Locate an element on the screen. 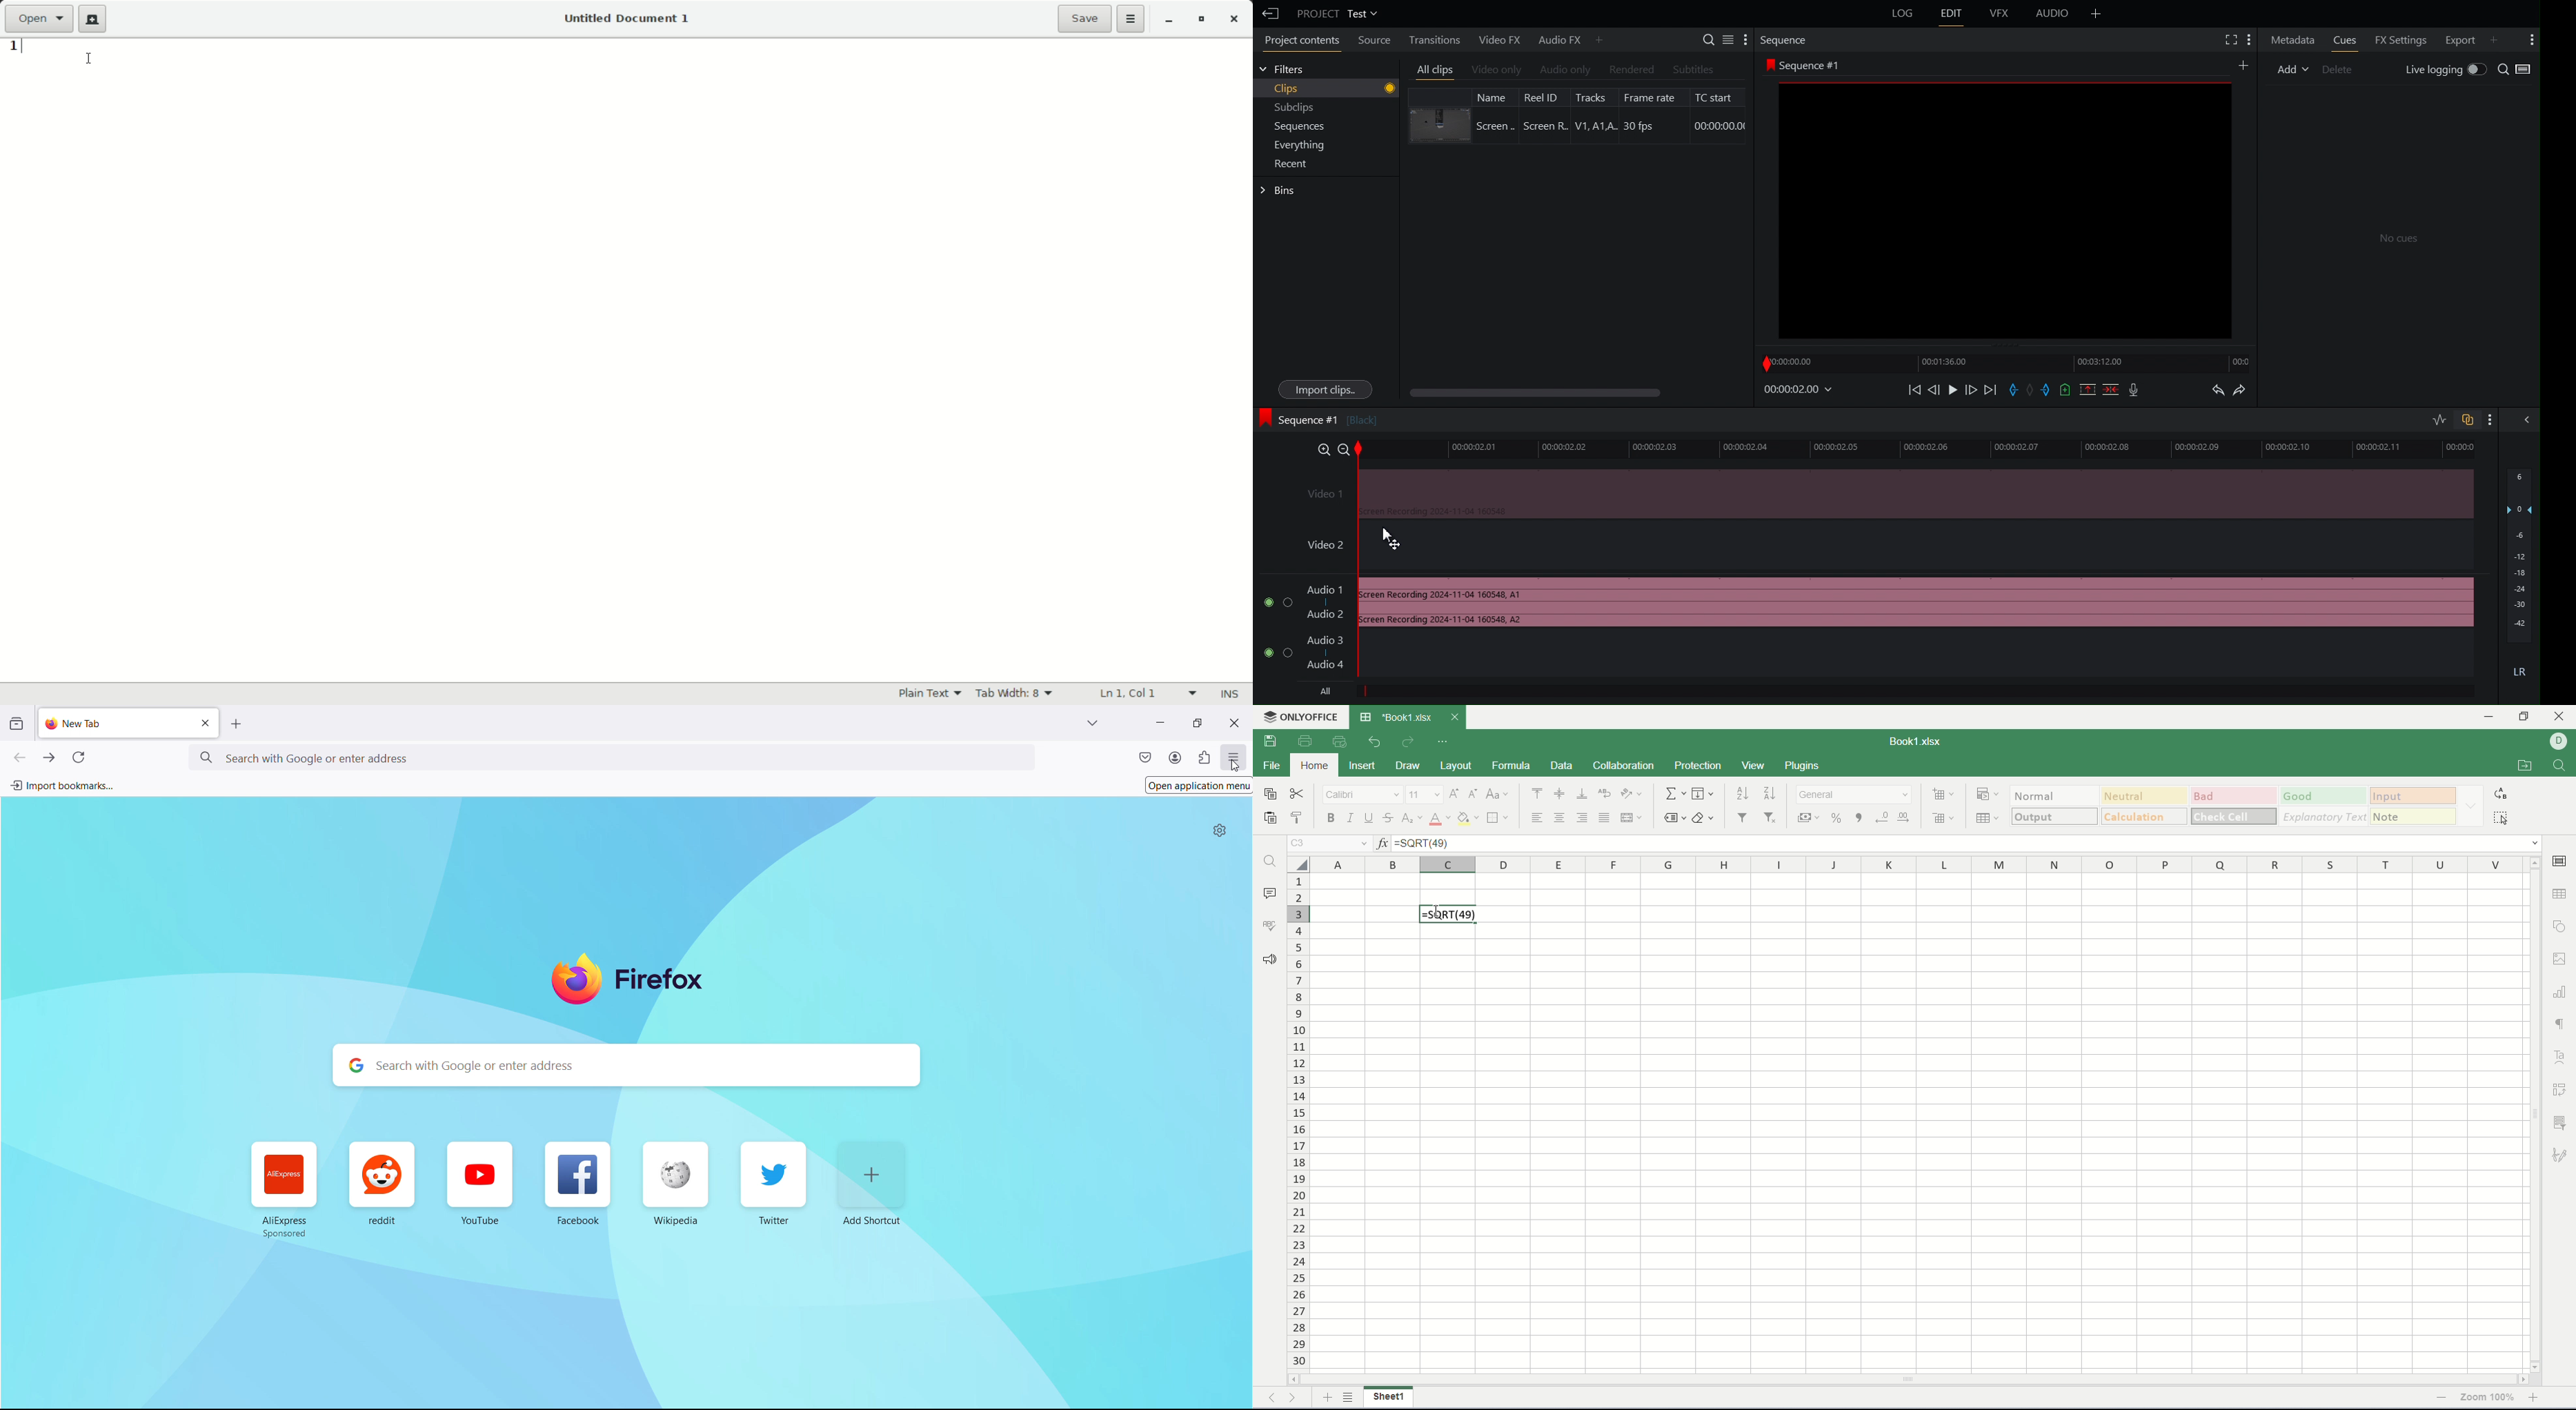 This screenshot has width=2576, height=1428. file is located at coordinates (1270, 766).